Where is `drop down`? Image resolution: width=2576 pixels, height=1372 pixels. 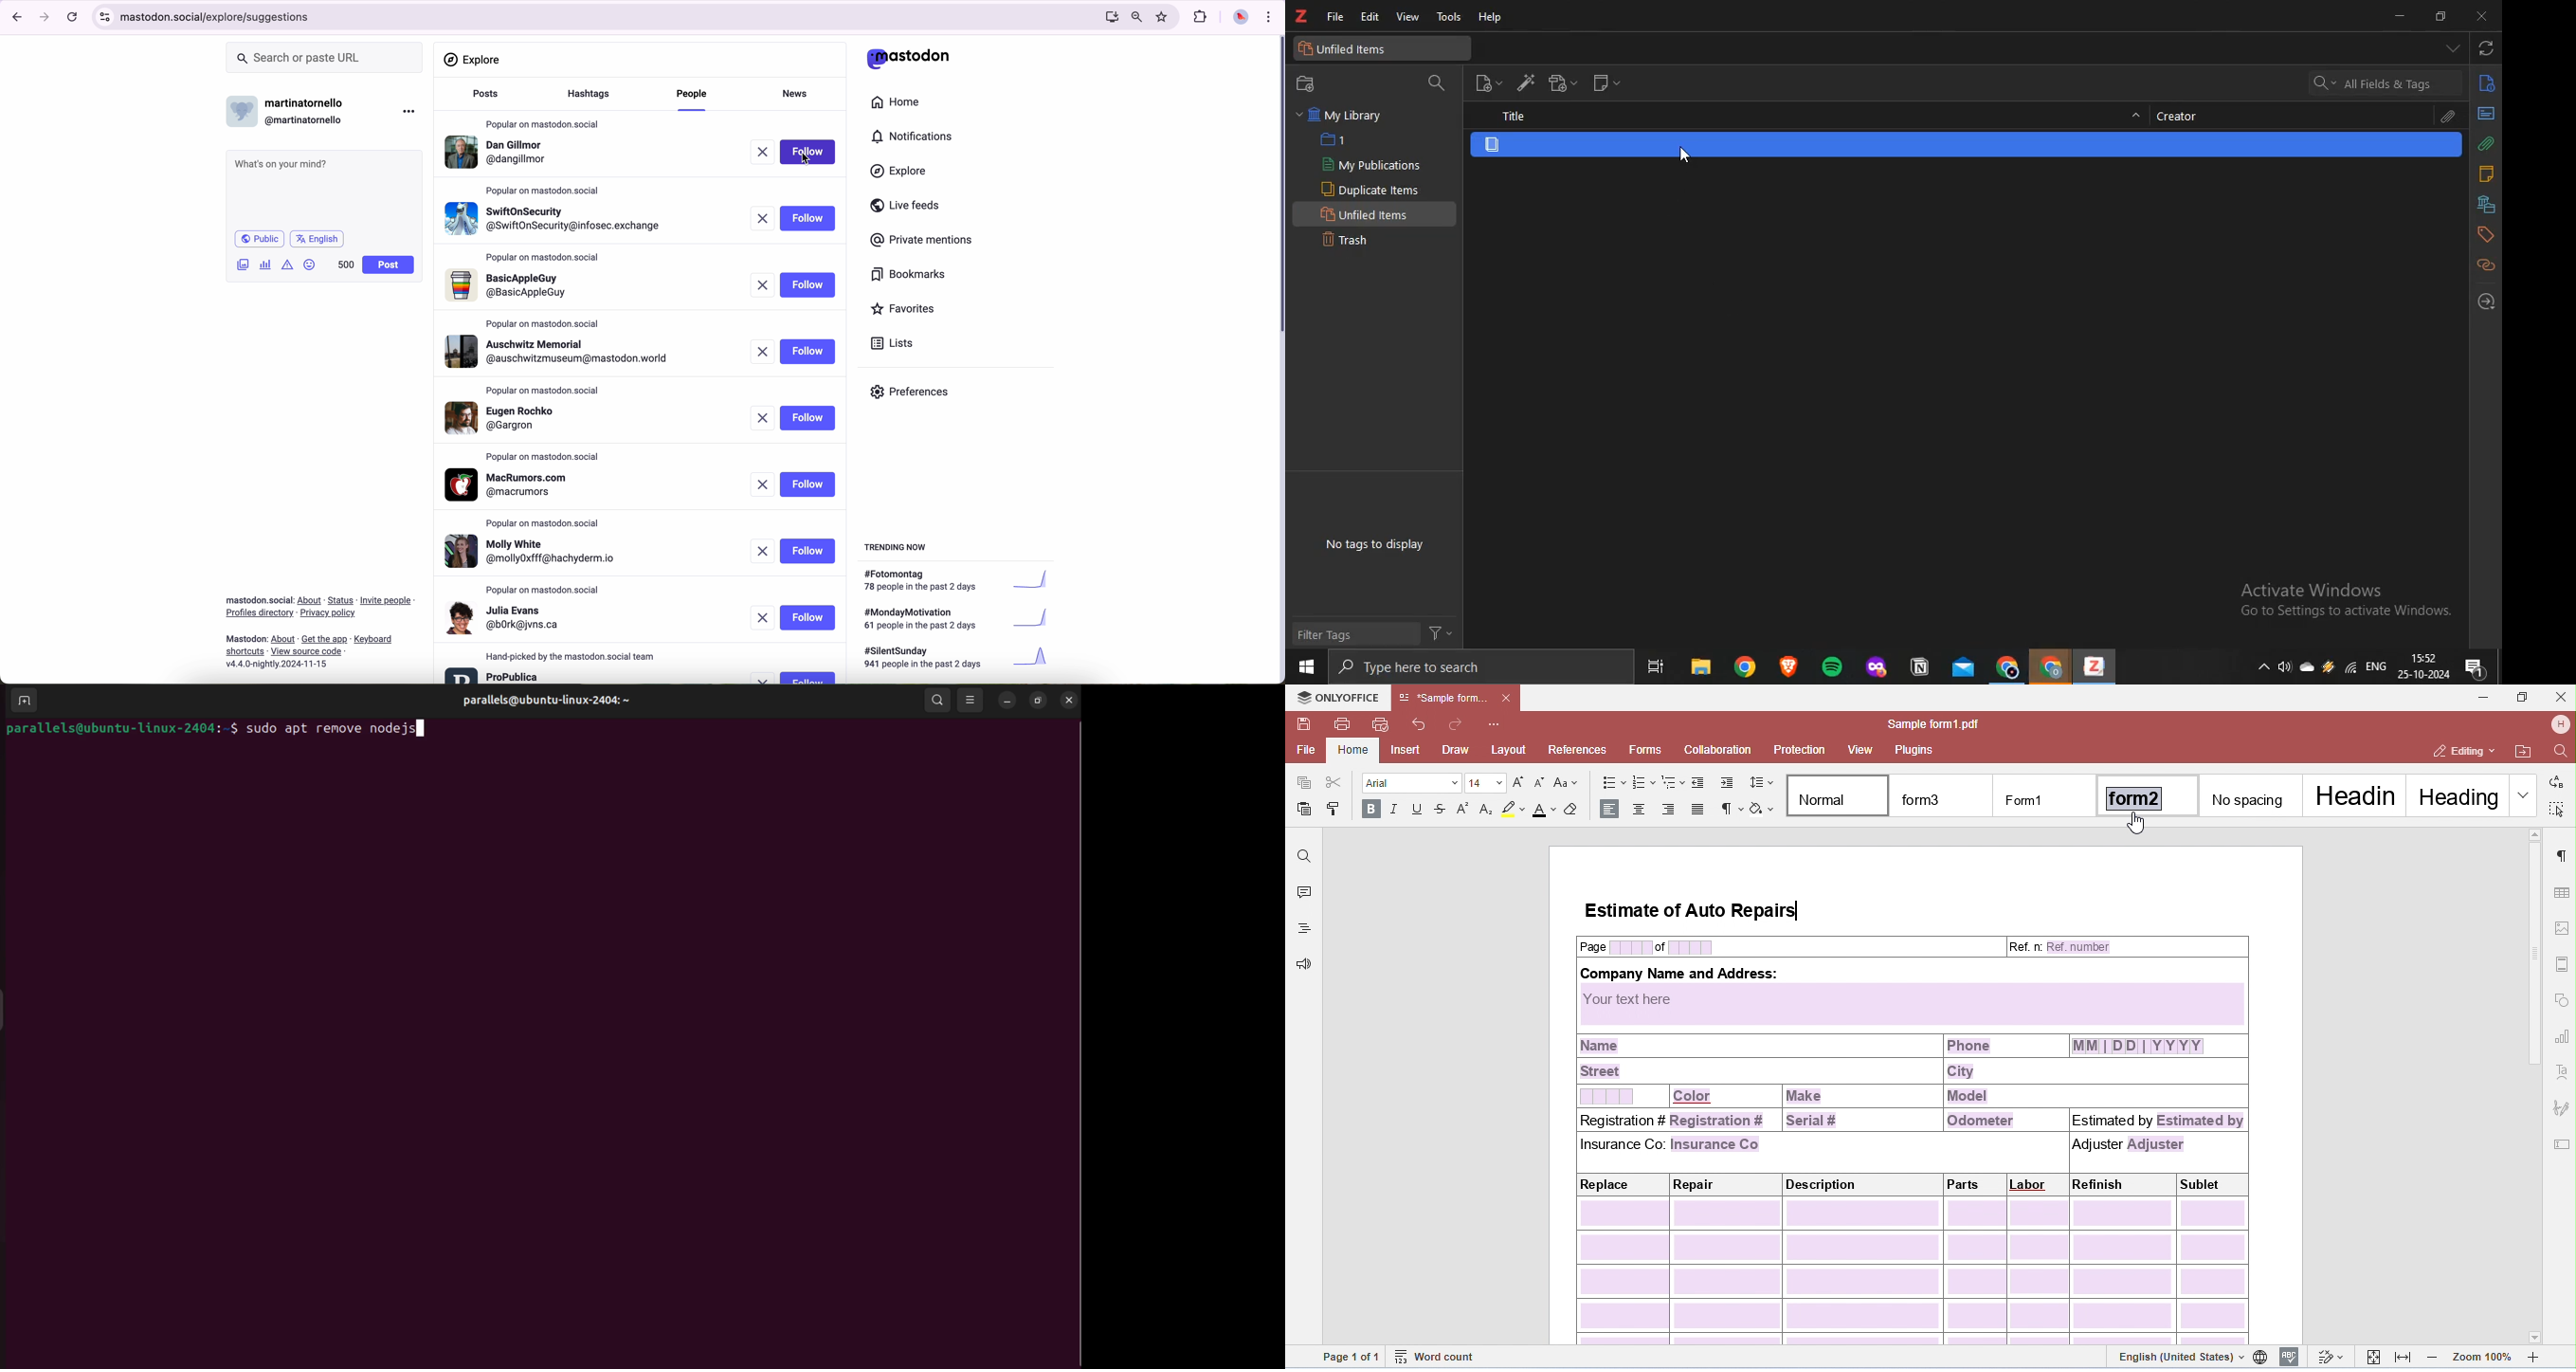
drop down is located at coordinates (2453, 48).